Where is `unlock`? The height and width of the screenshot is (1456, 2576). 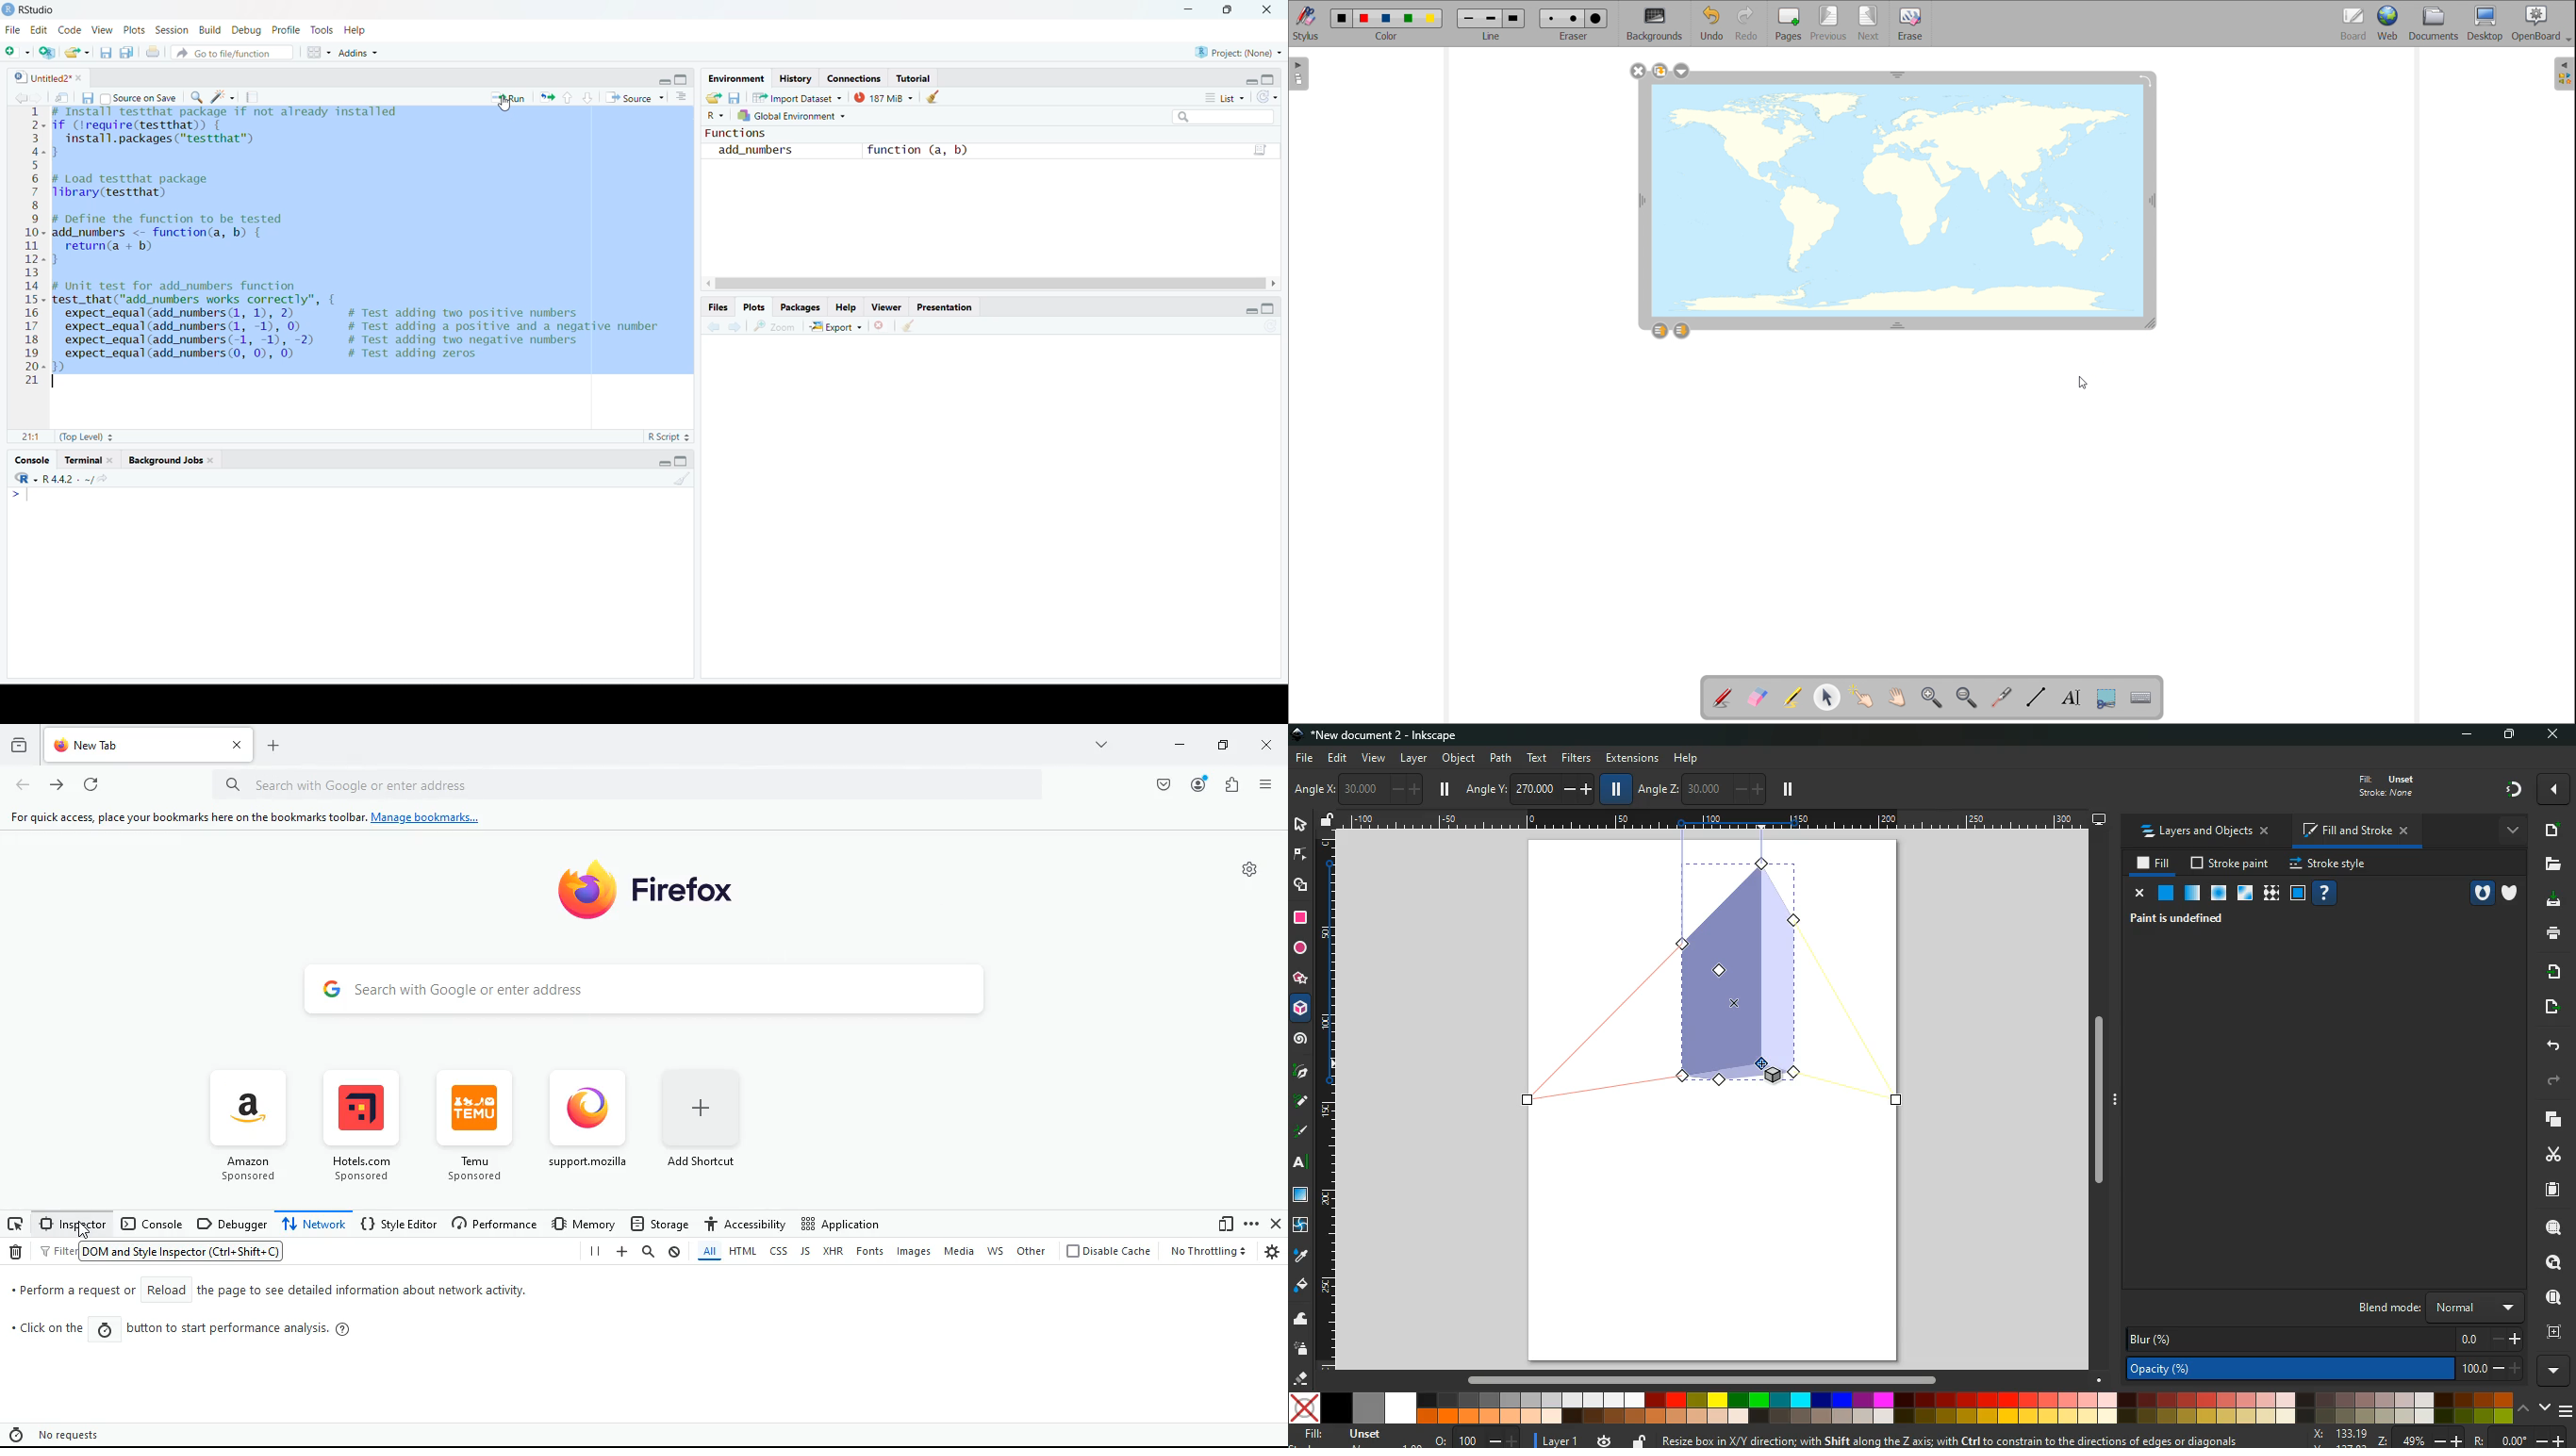
unlock is located at coordinates (1328, 821).